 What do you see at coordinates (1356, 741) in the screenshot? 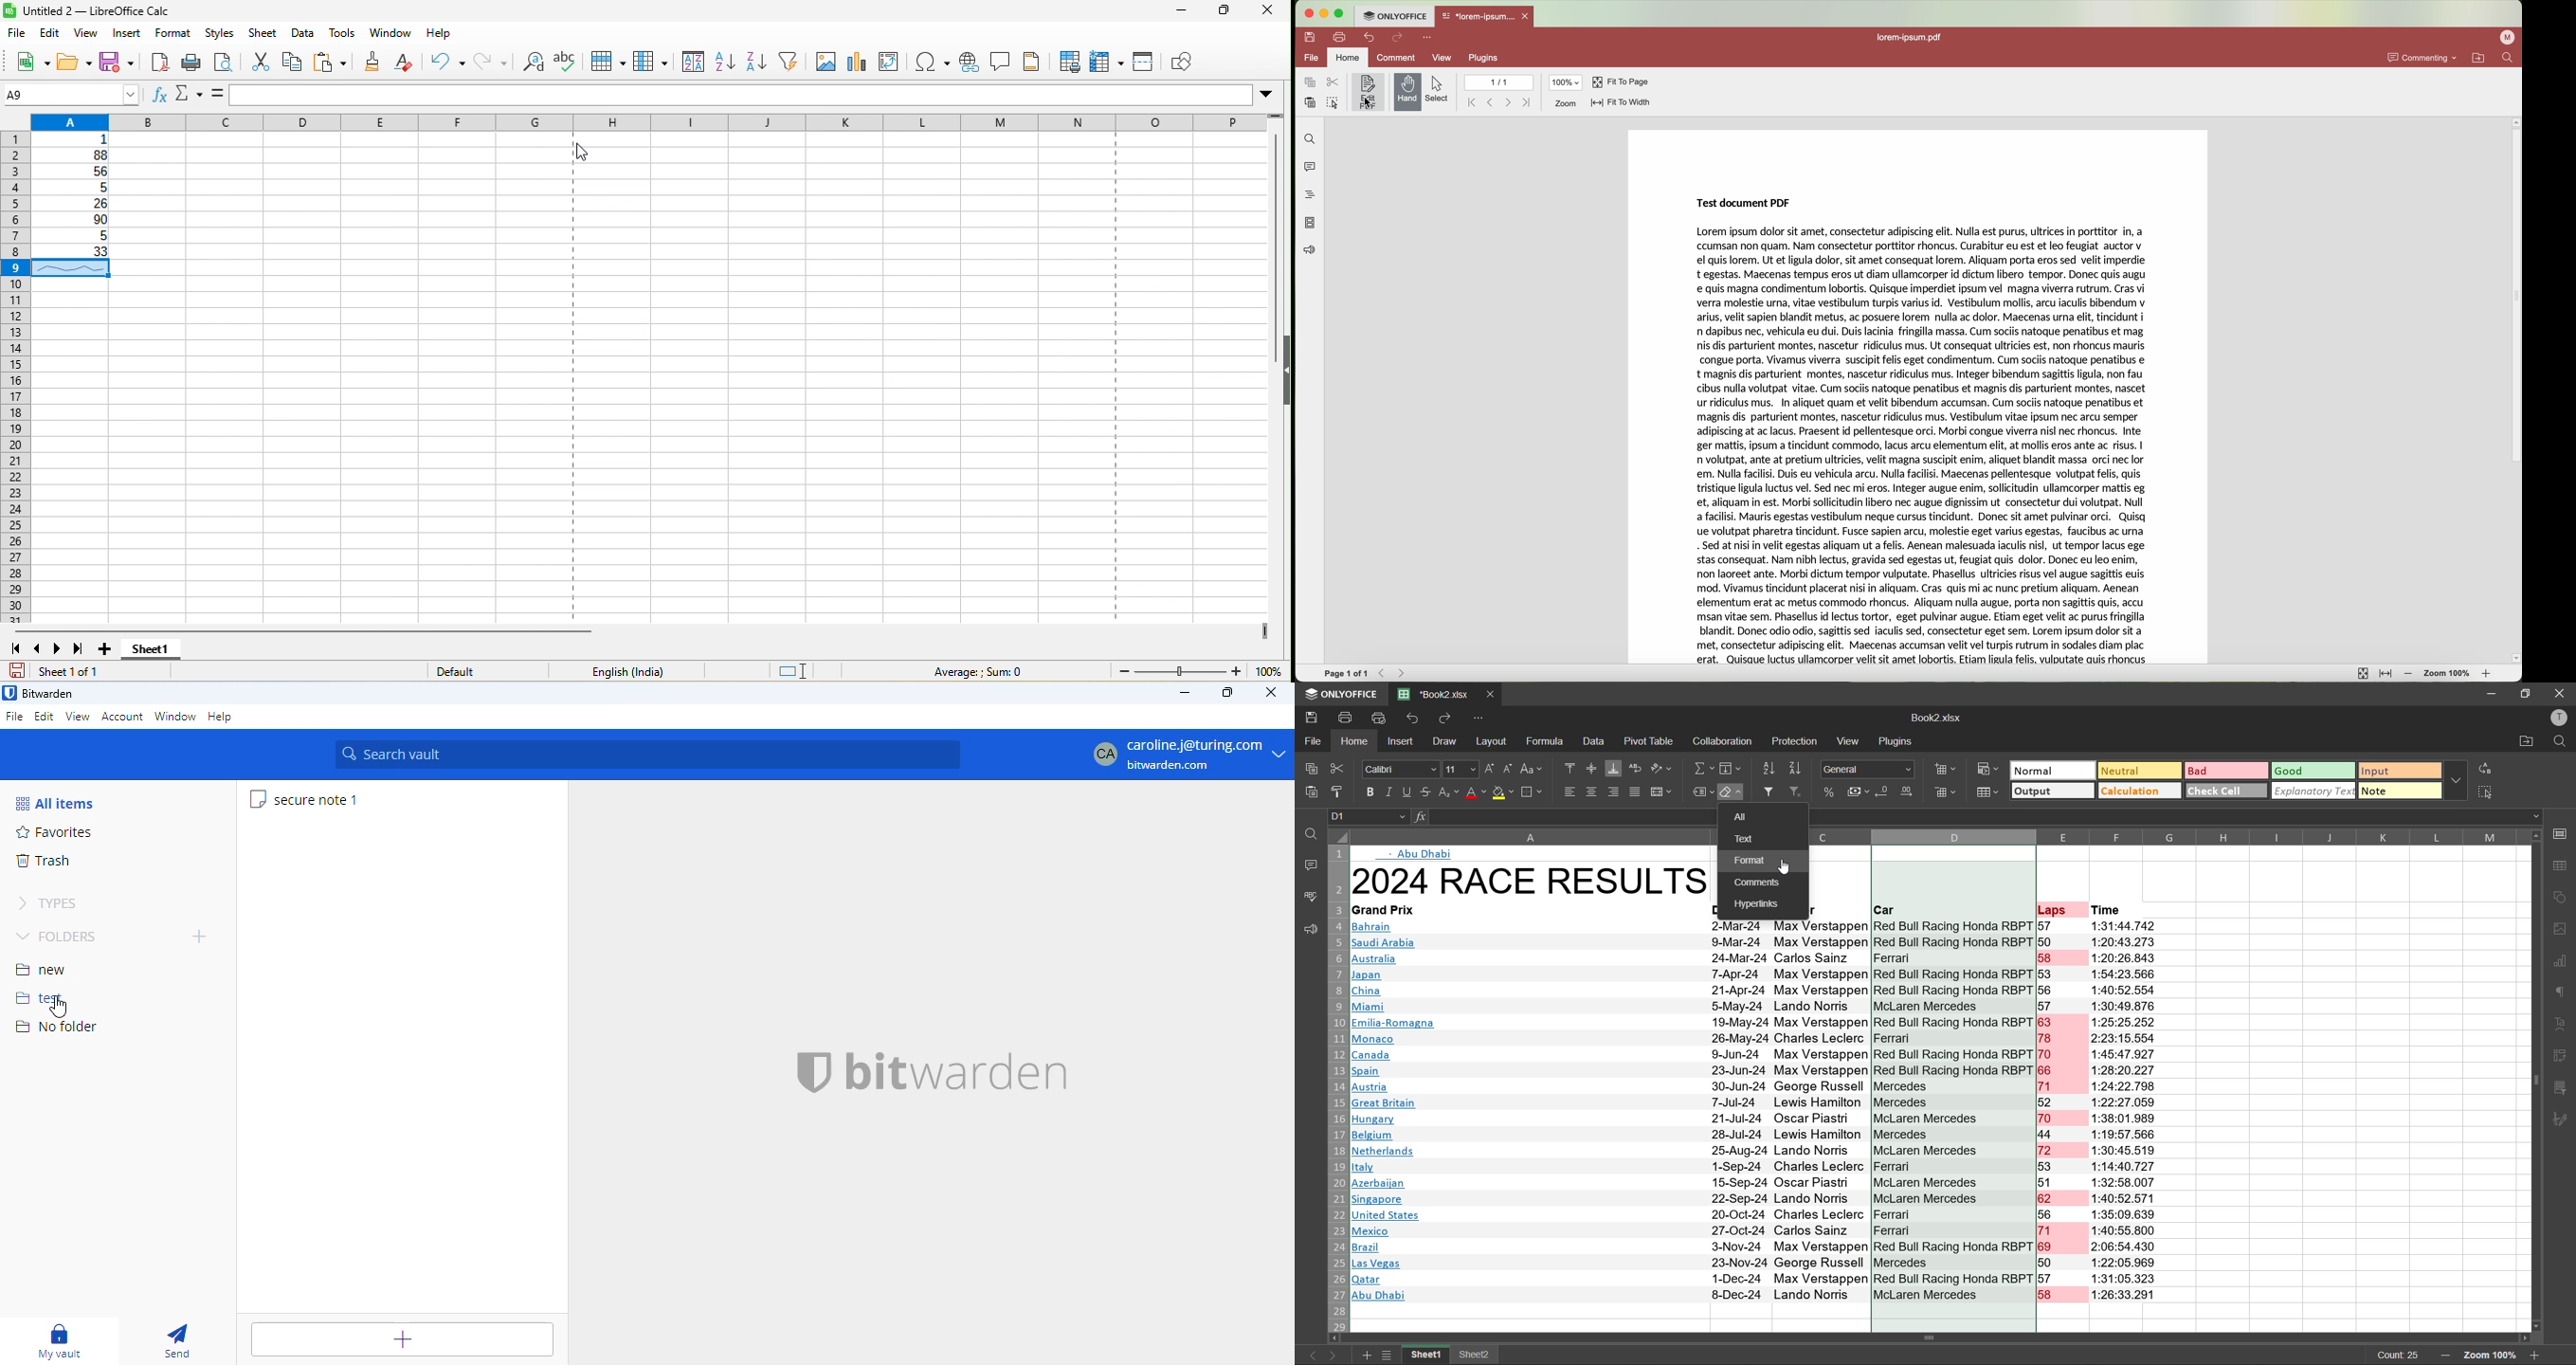
I see `home` at bounding box center [1356, 741].